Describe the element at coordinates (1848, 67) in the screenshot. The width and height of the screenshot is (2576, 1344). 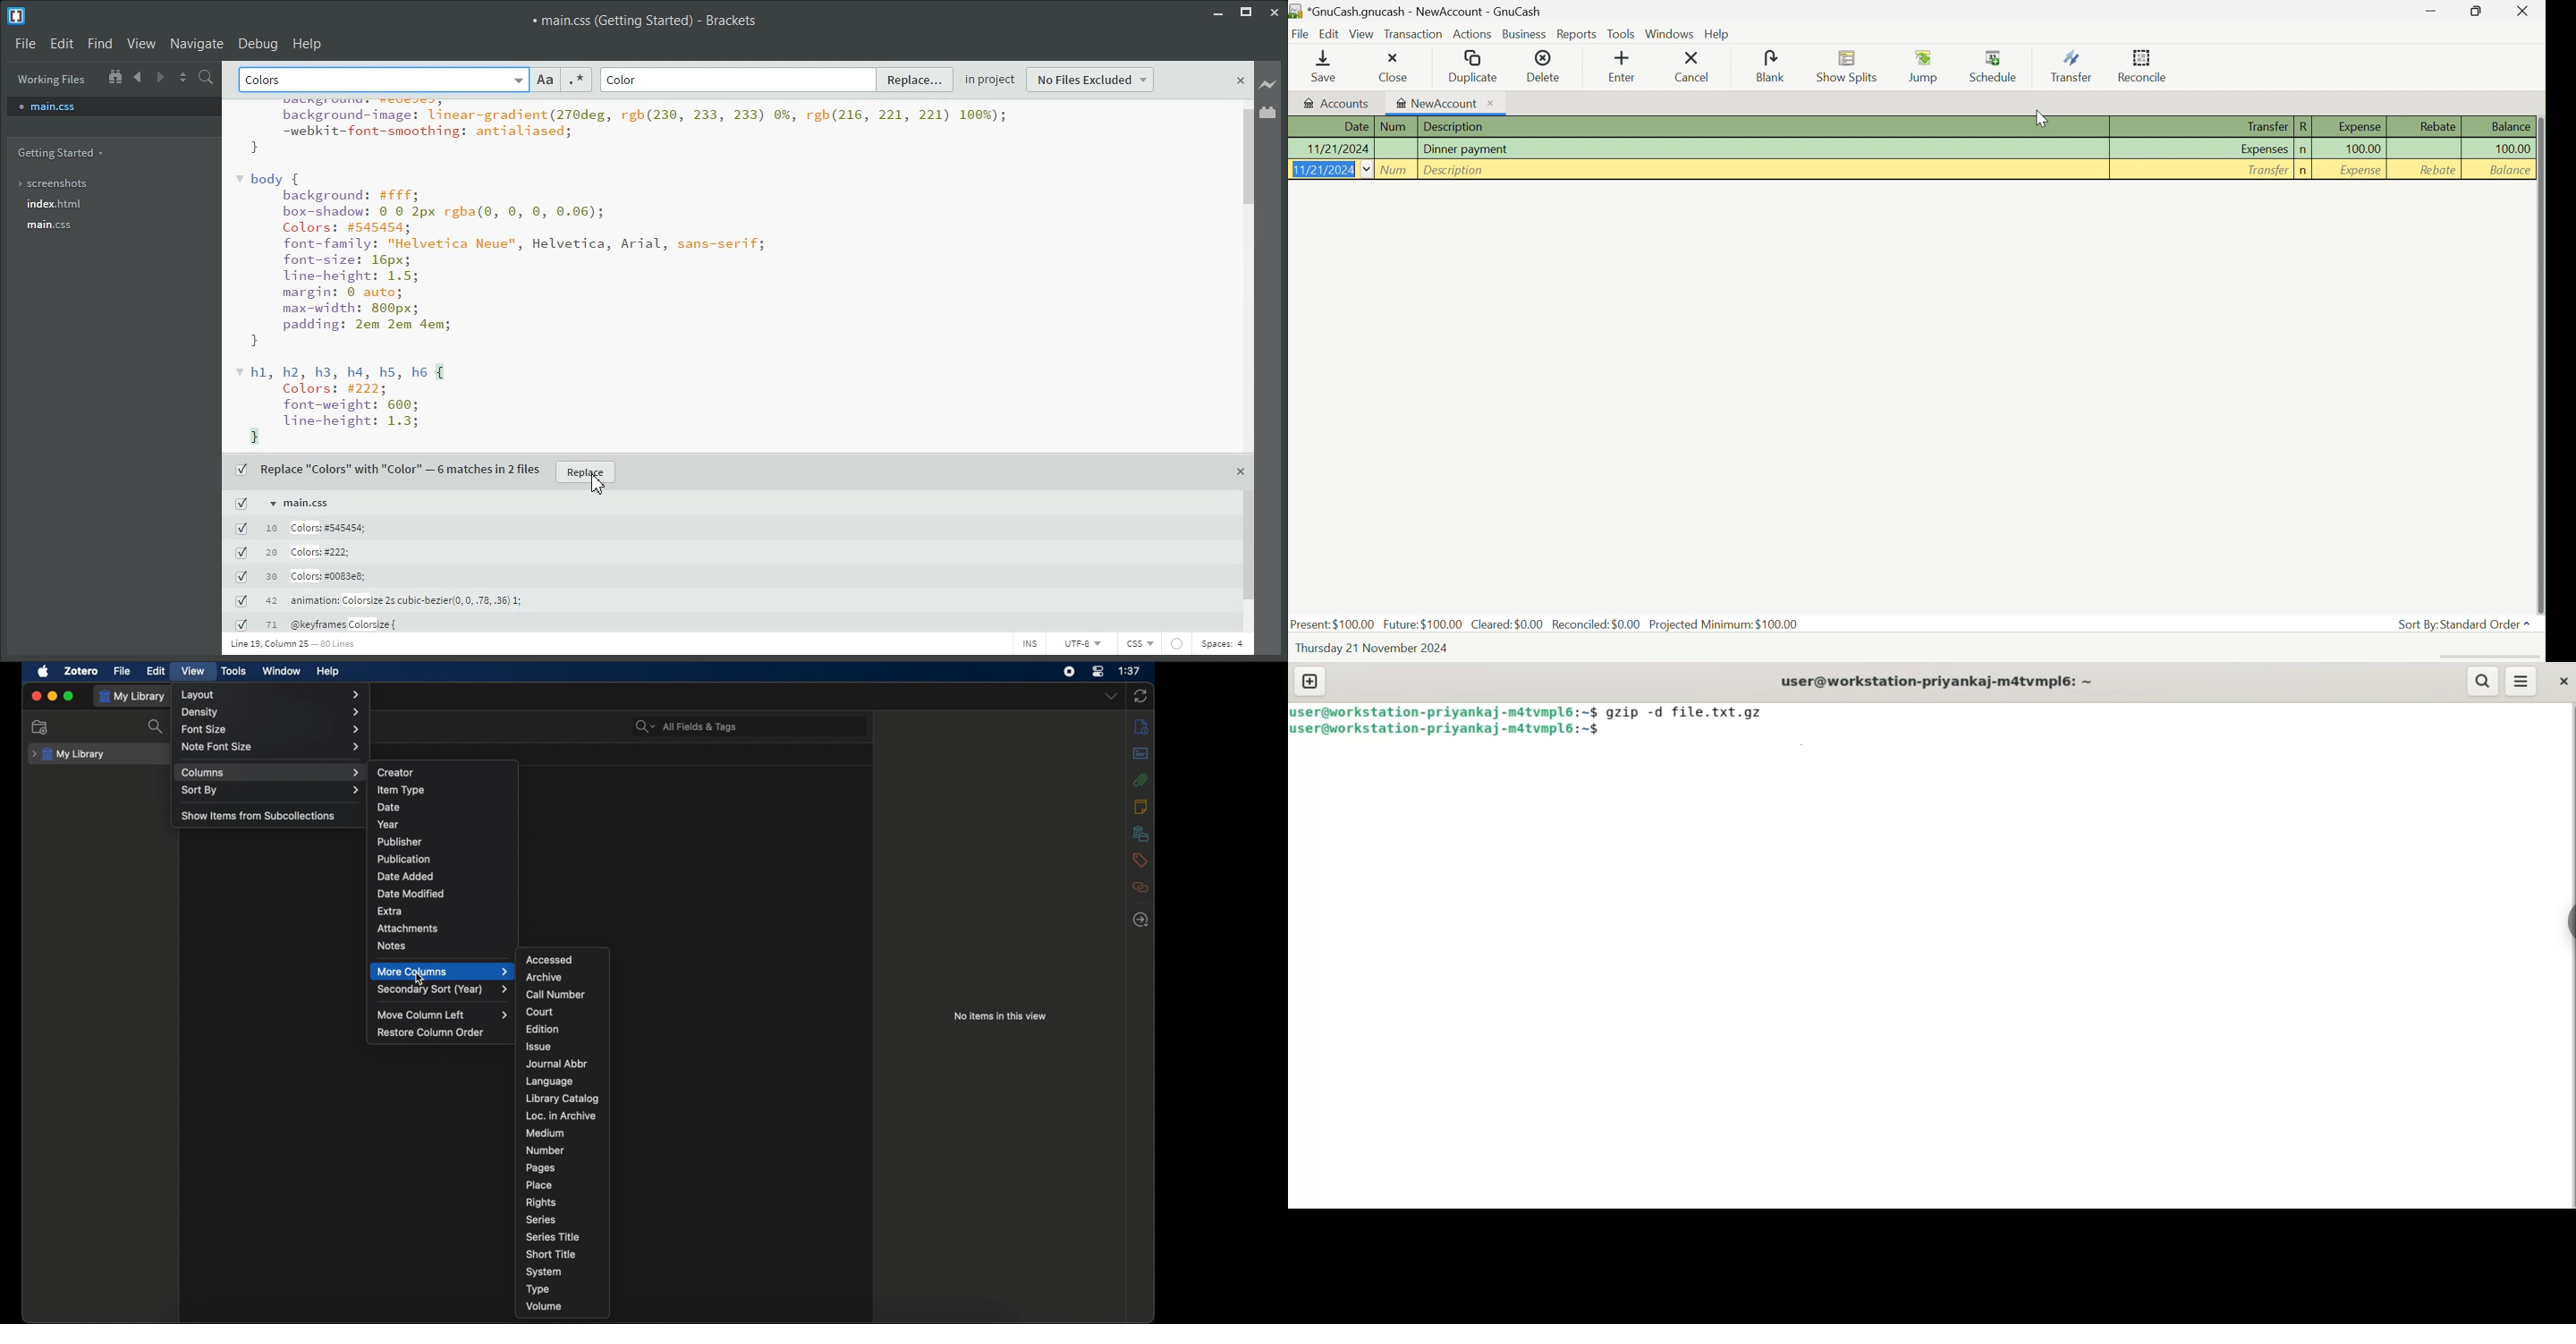
I see `Show Splits` at that location.